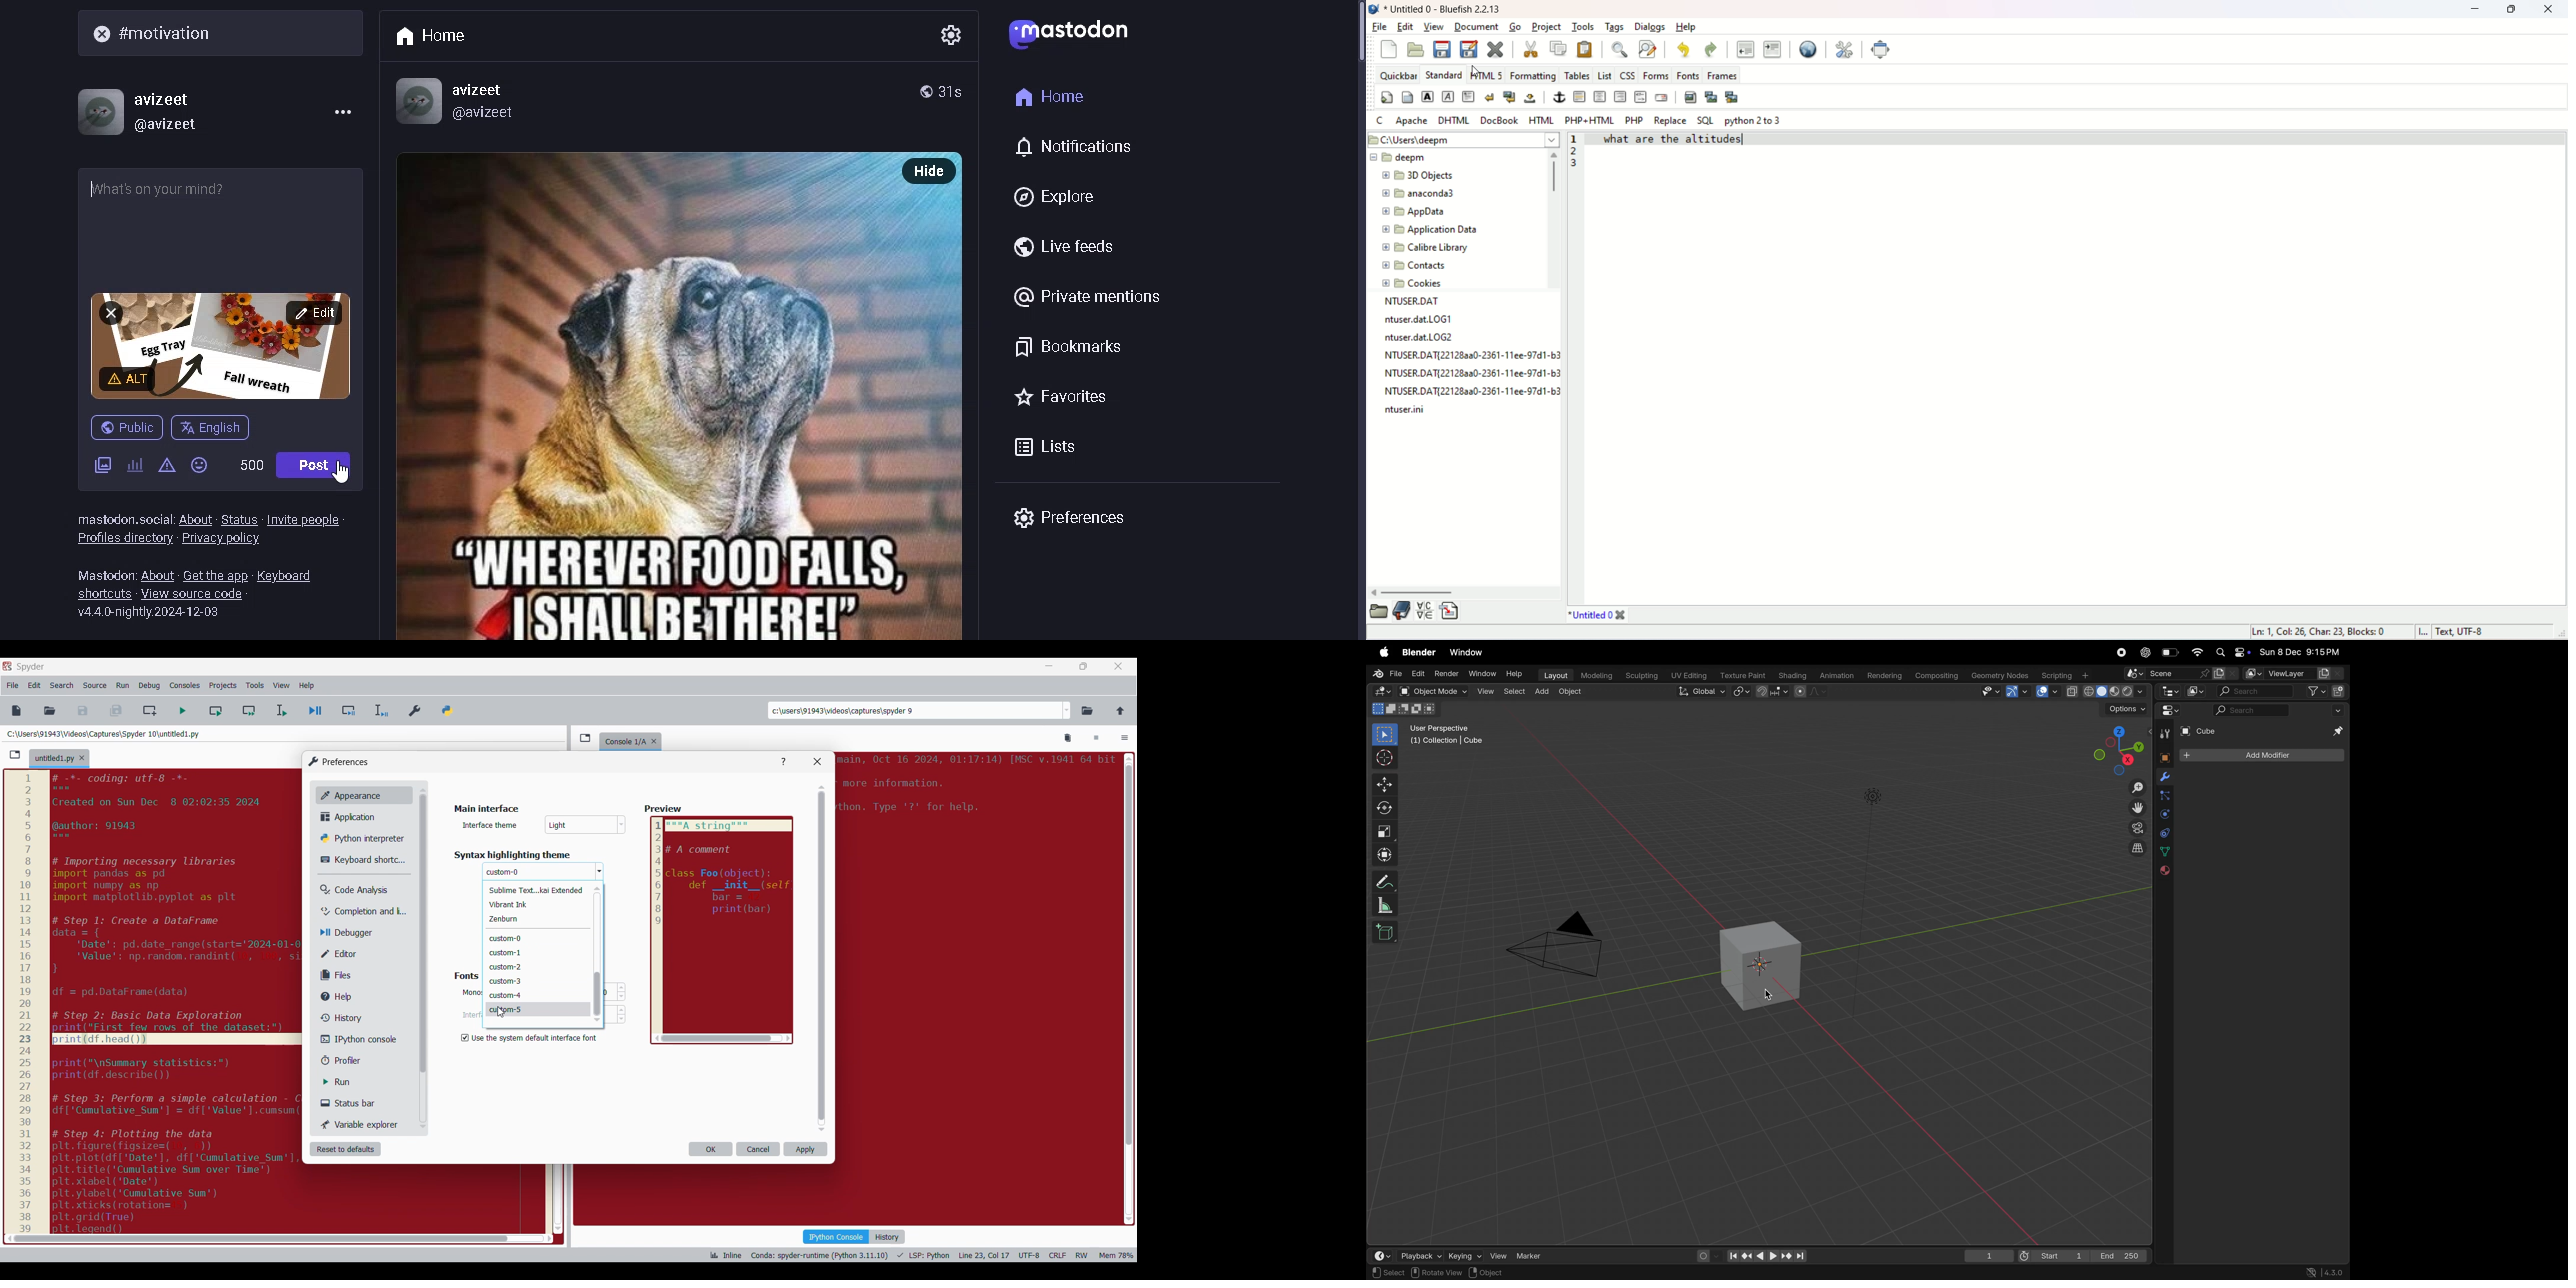  I want to click on Browse tabs, so click(15, 755).